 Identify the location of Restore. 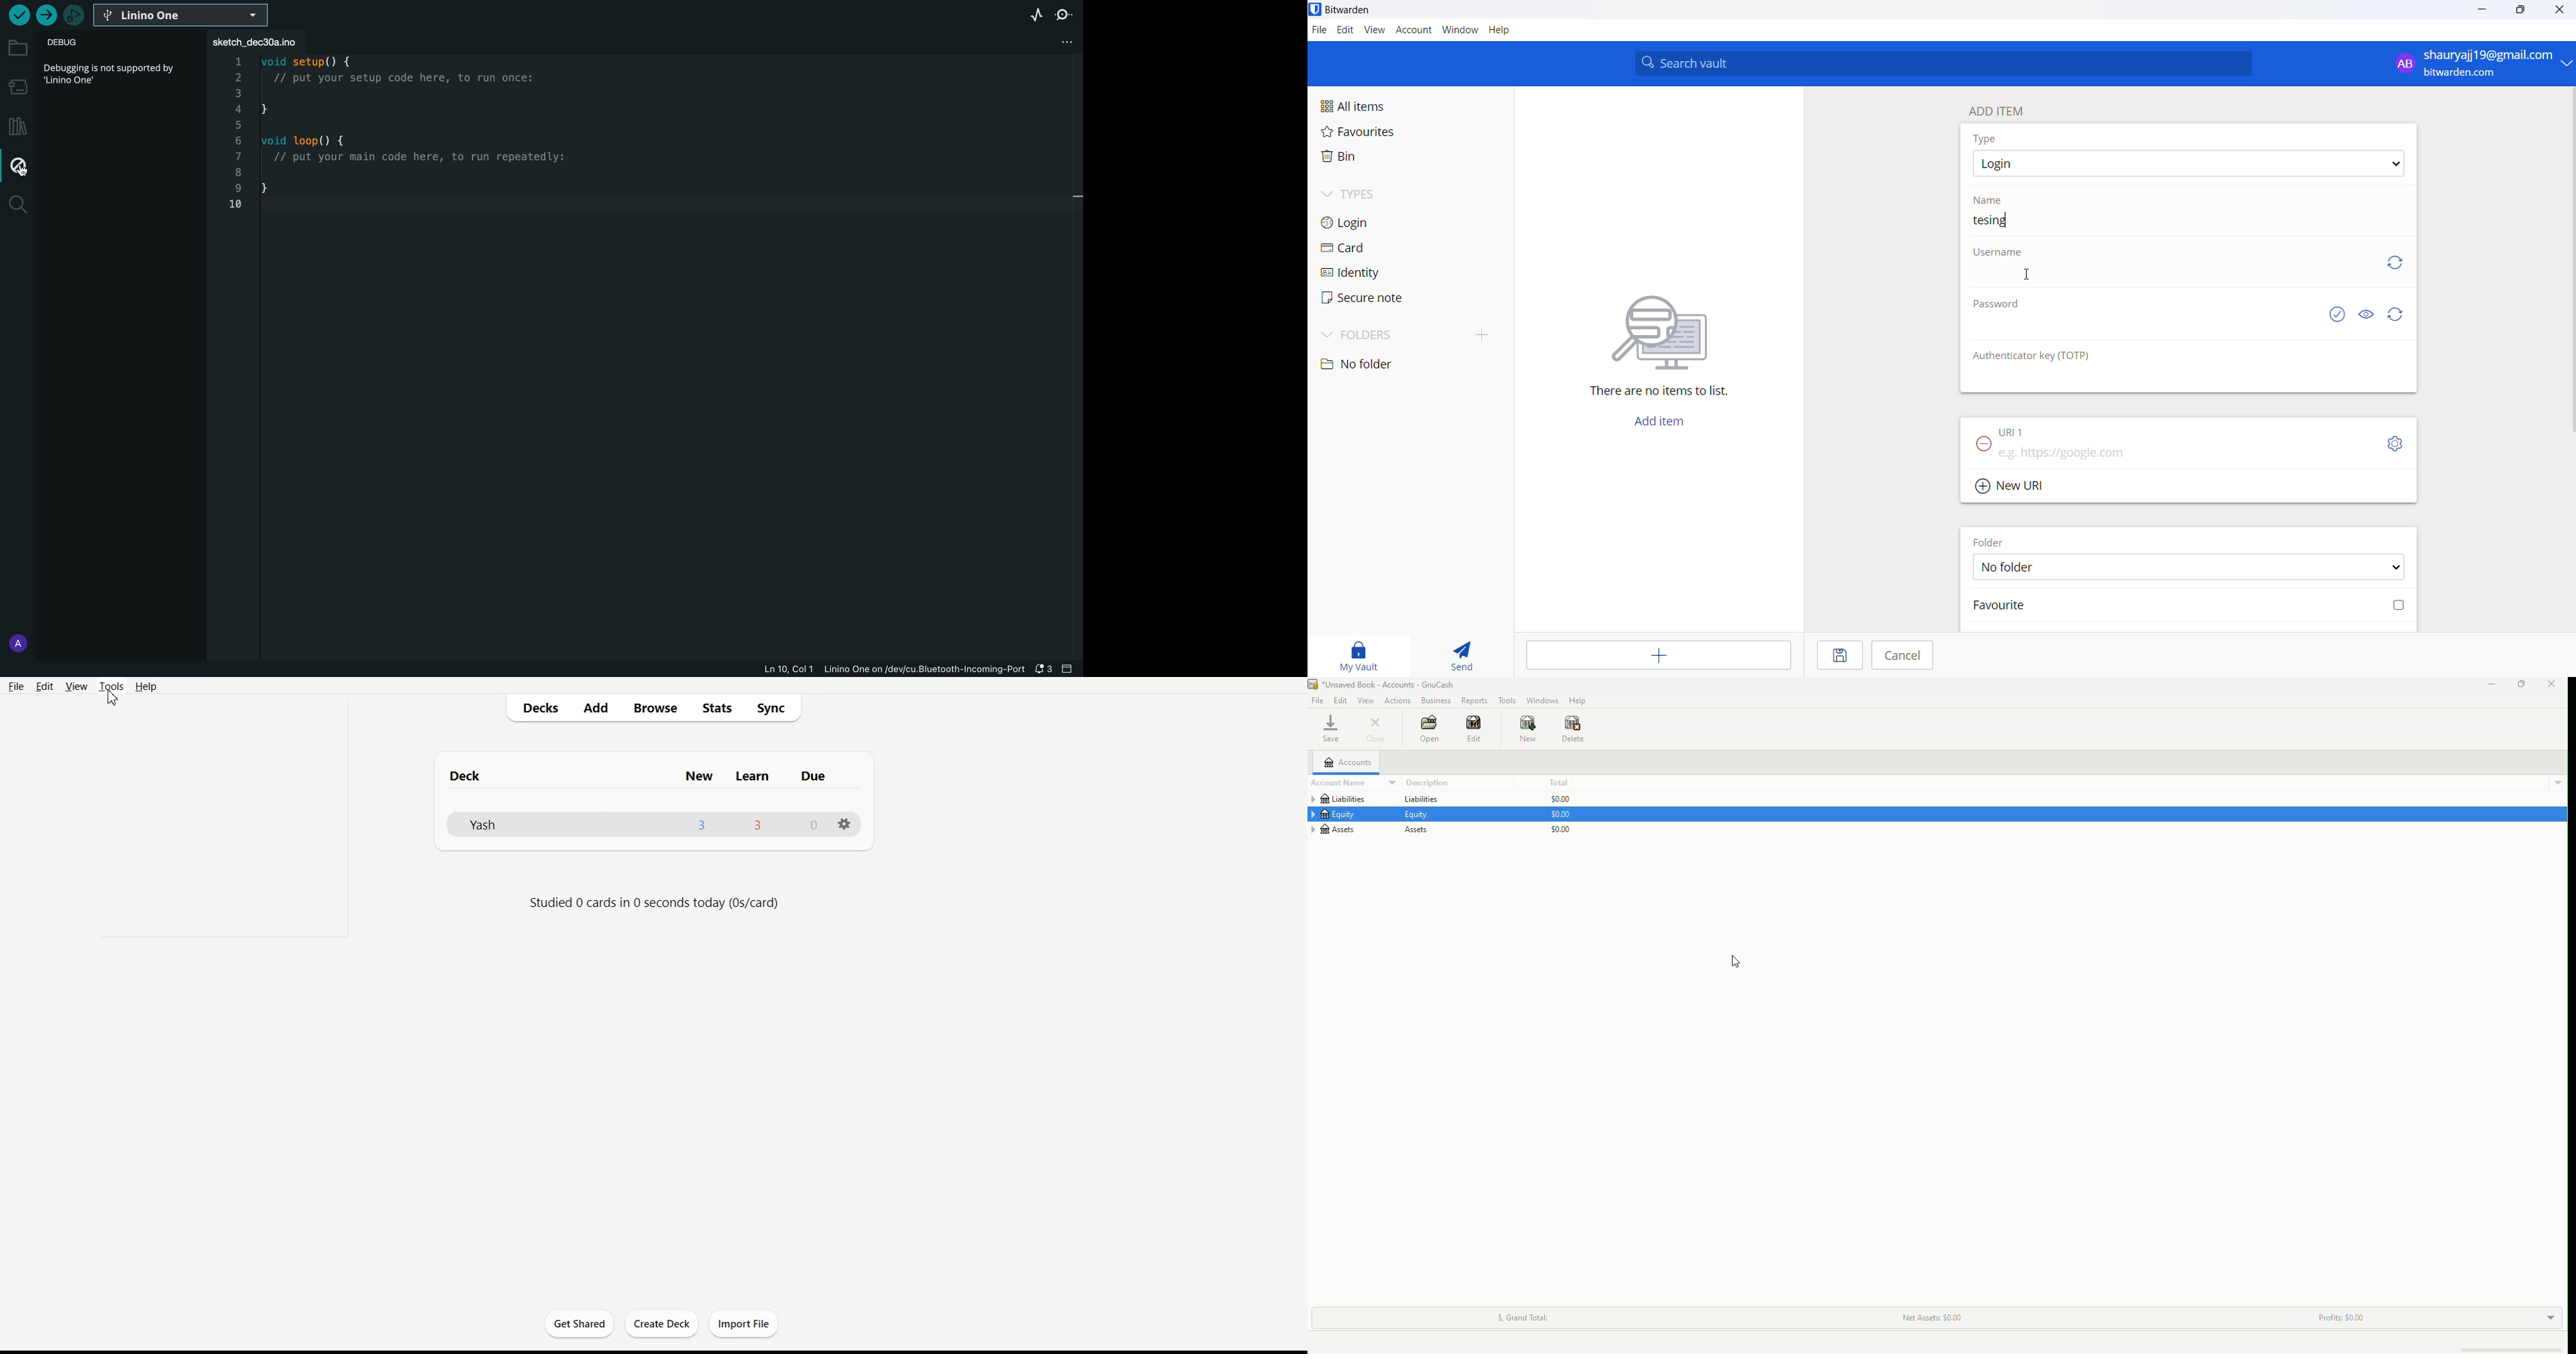
(2521, 687).